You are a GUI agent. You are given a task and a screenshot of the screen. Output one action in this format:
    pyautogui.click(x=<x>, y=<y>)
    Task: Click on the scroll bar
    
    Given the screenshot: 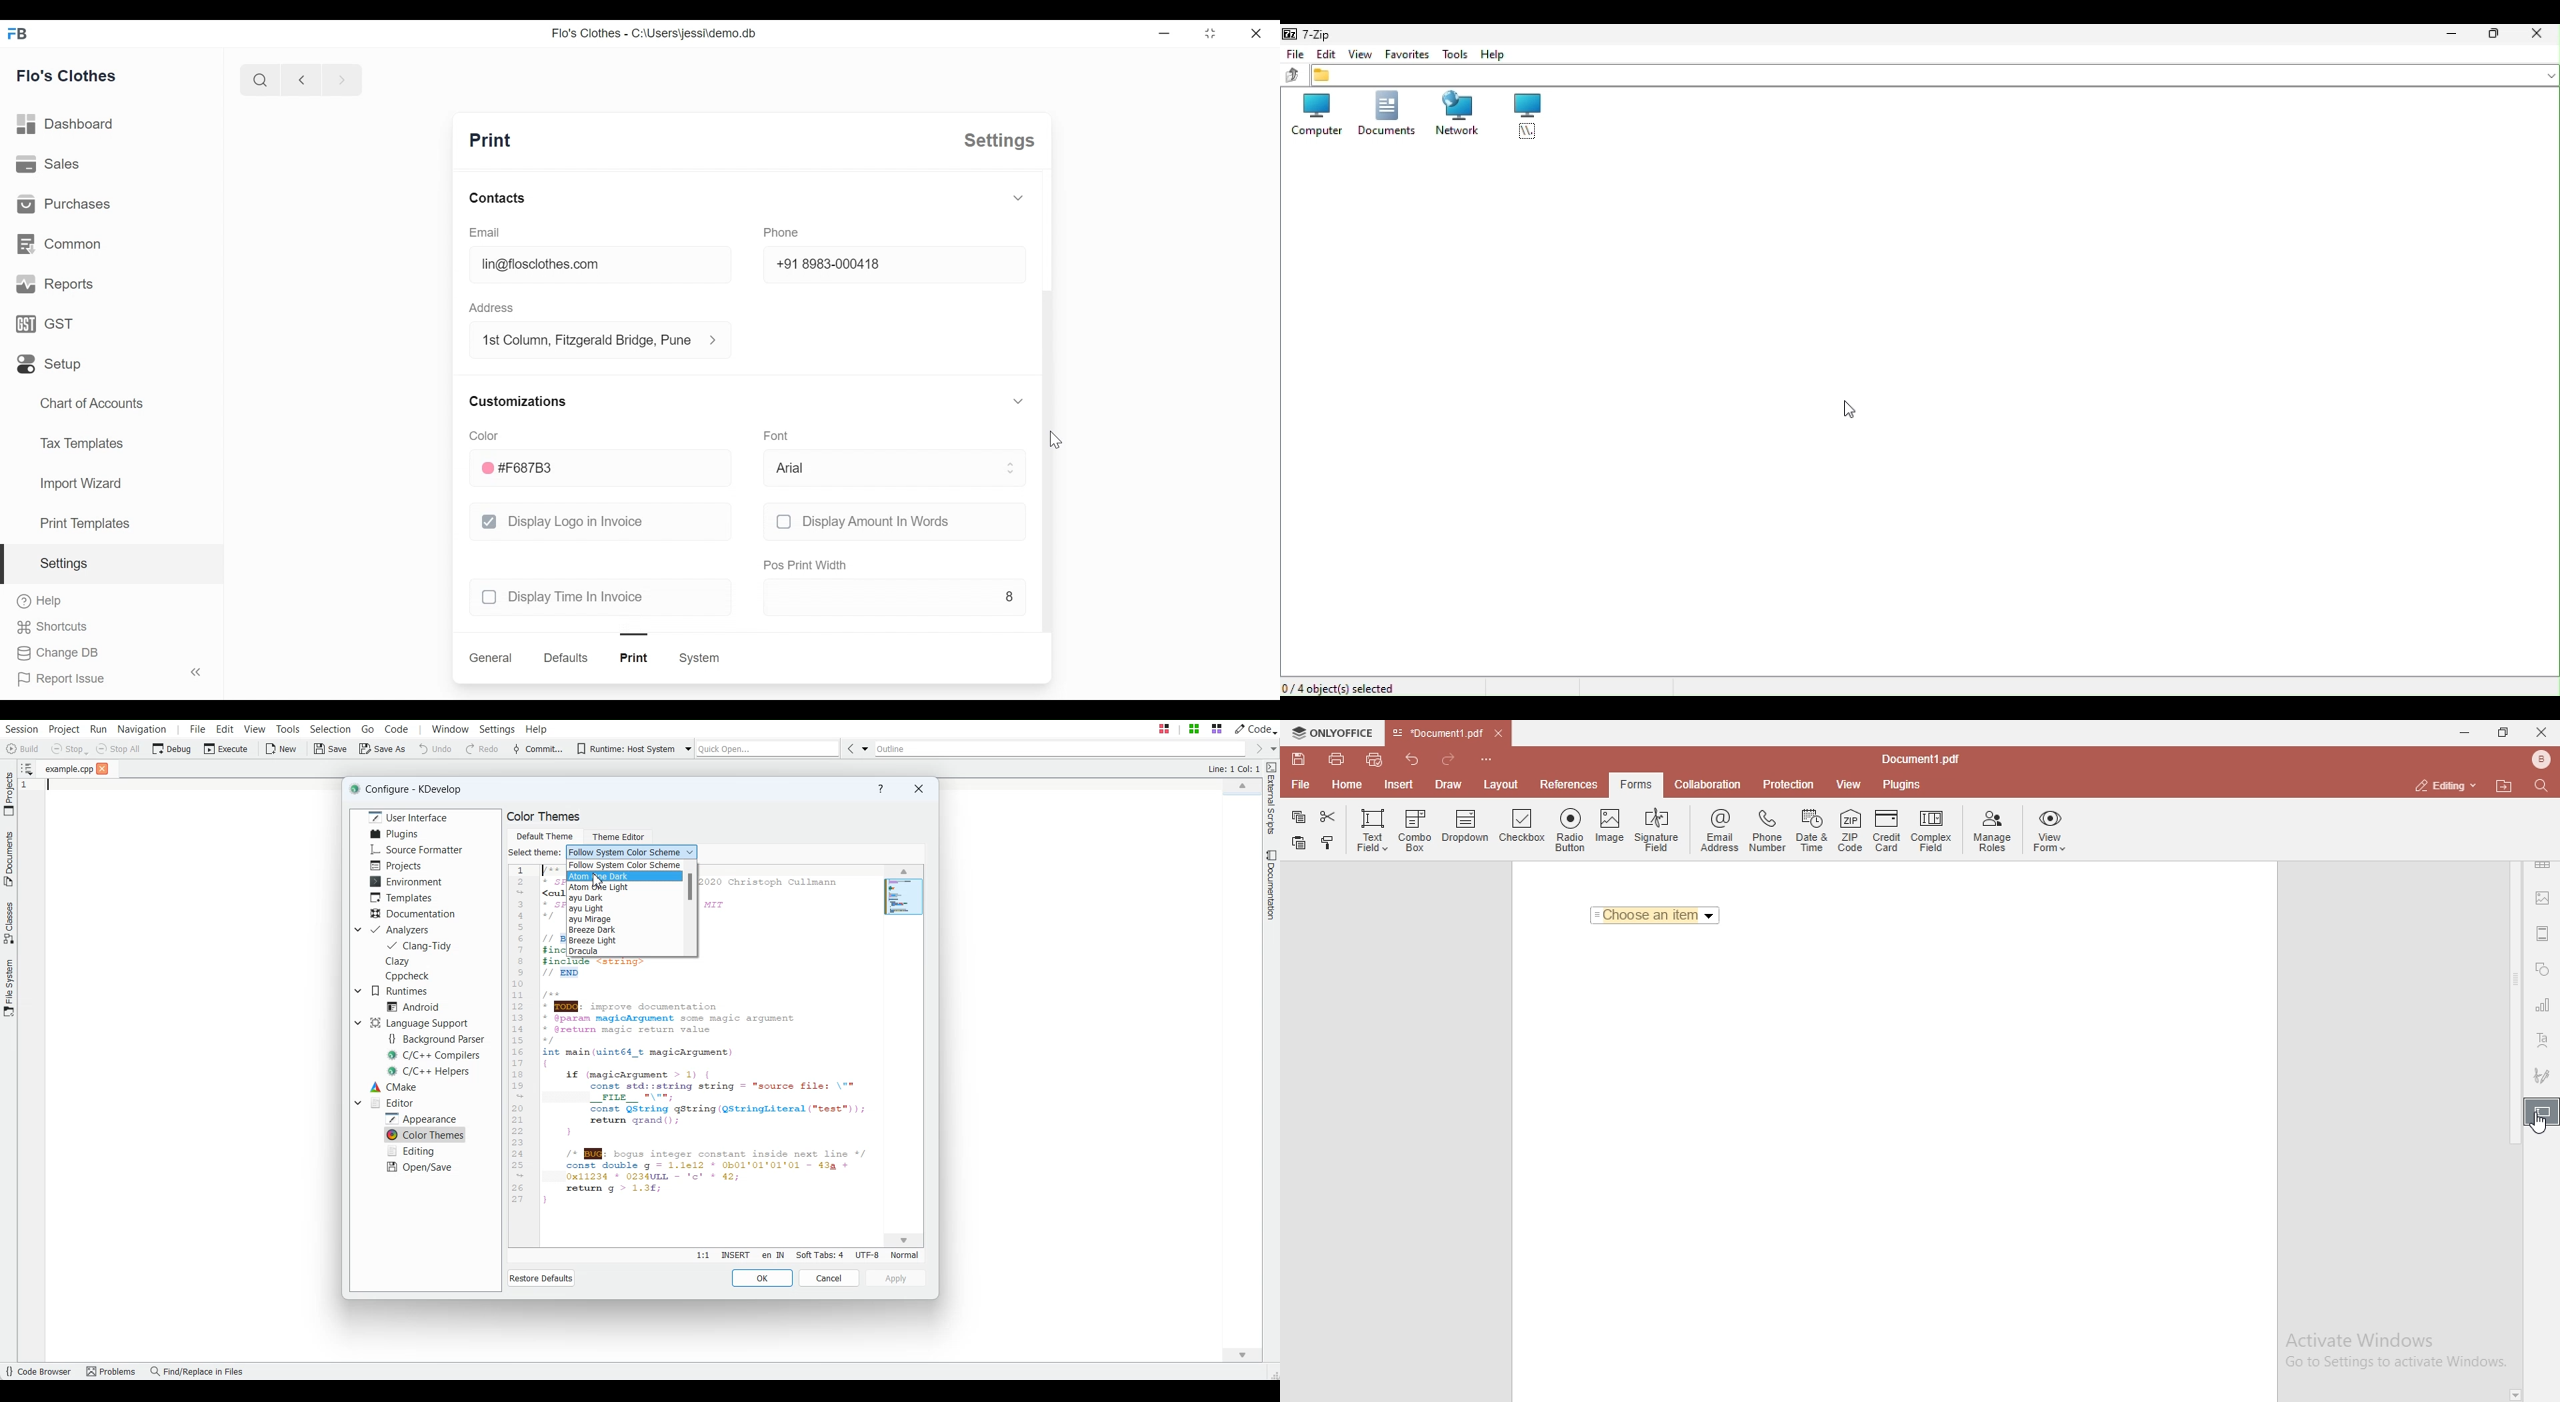 What is the action you would take?
    pyautogui.click(x=1048, y=461)
    